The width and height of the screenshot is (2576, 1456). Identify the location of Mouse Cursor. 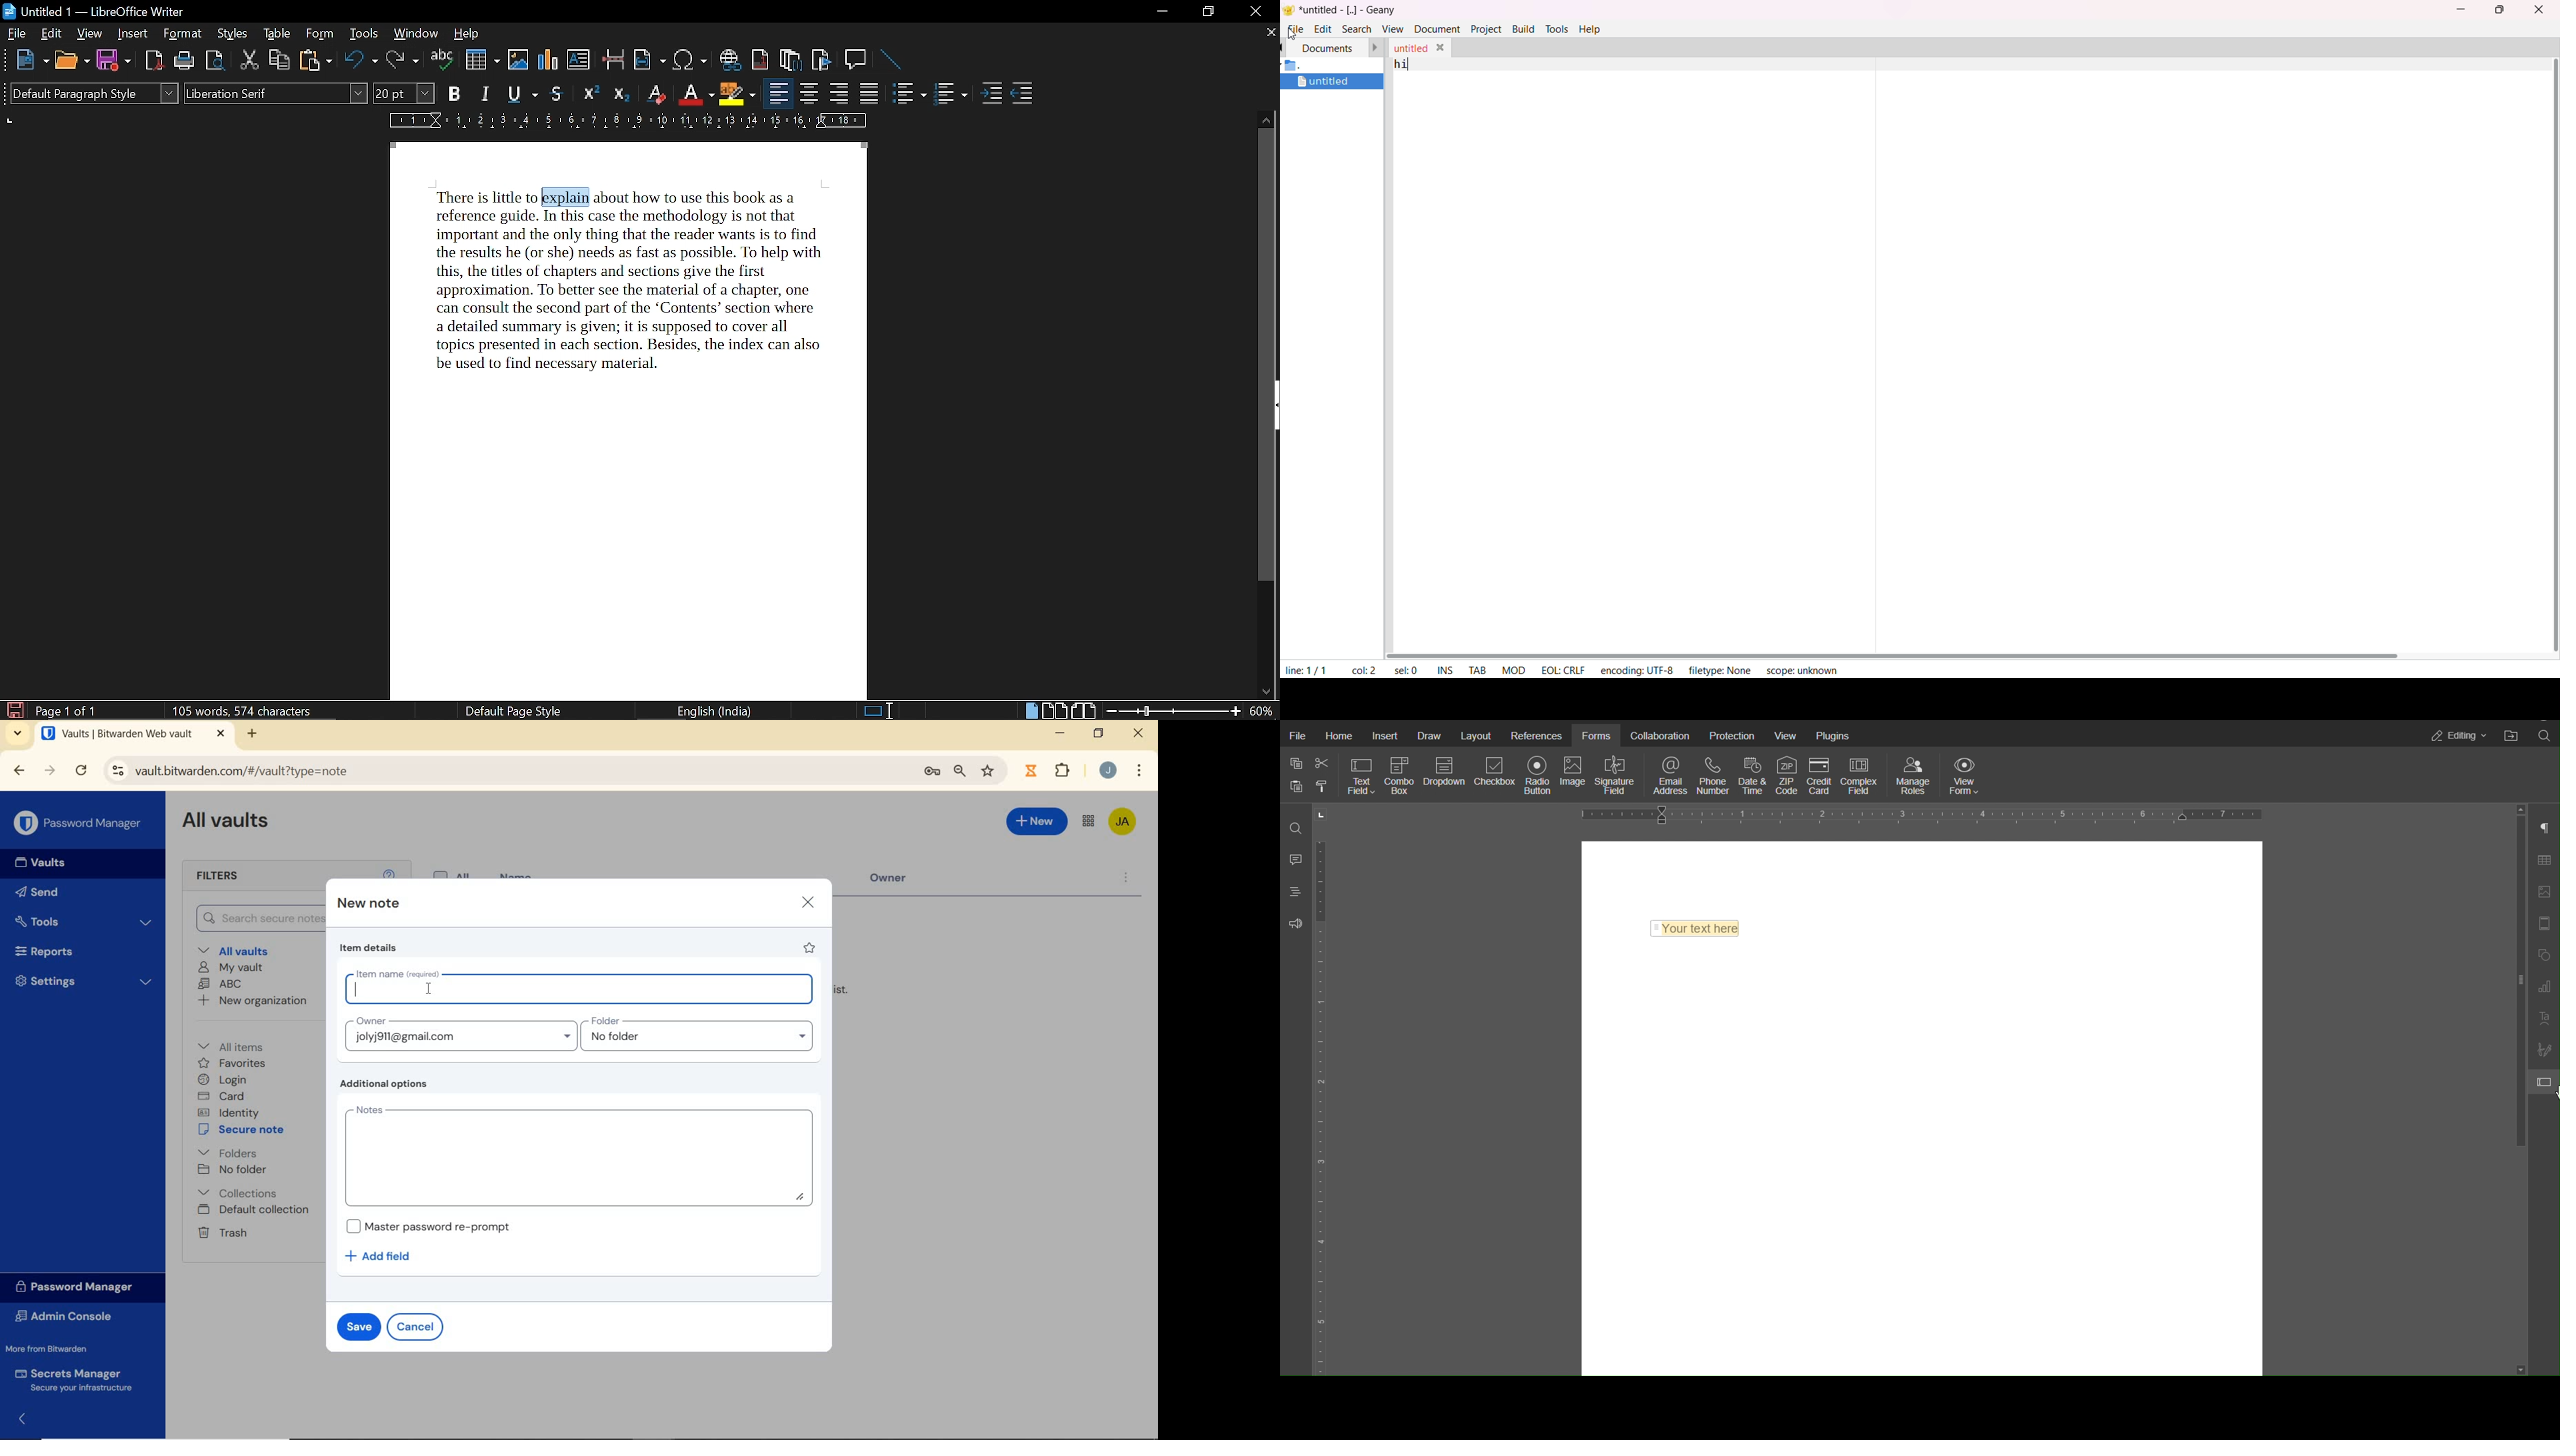
(434, 984).